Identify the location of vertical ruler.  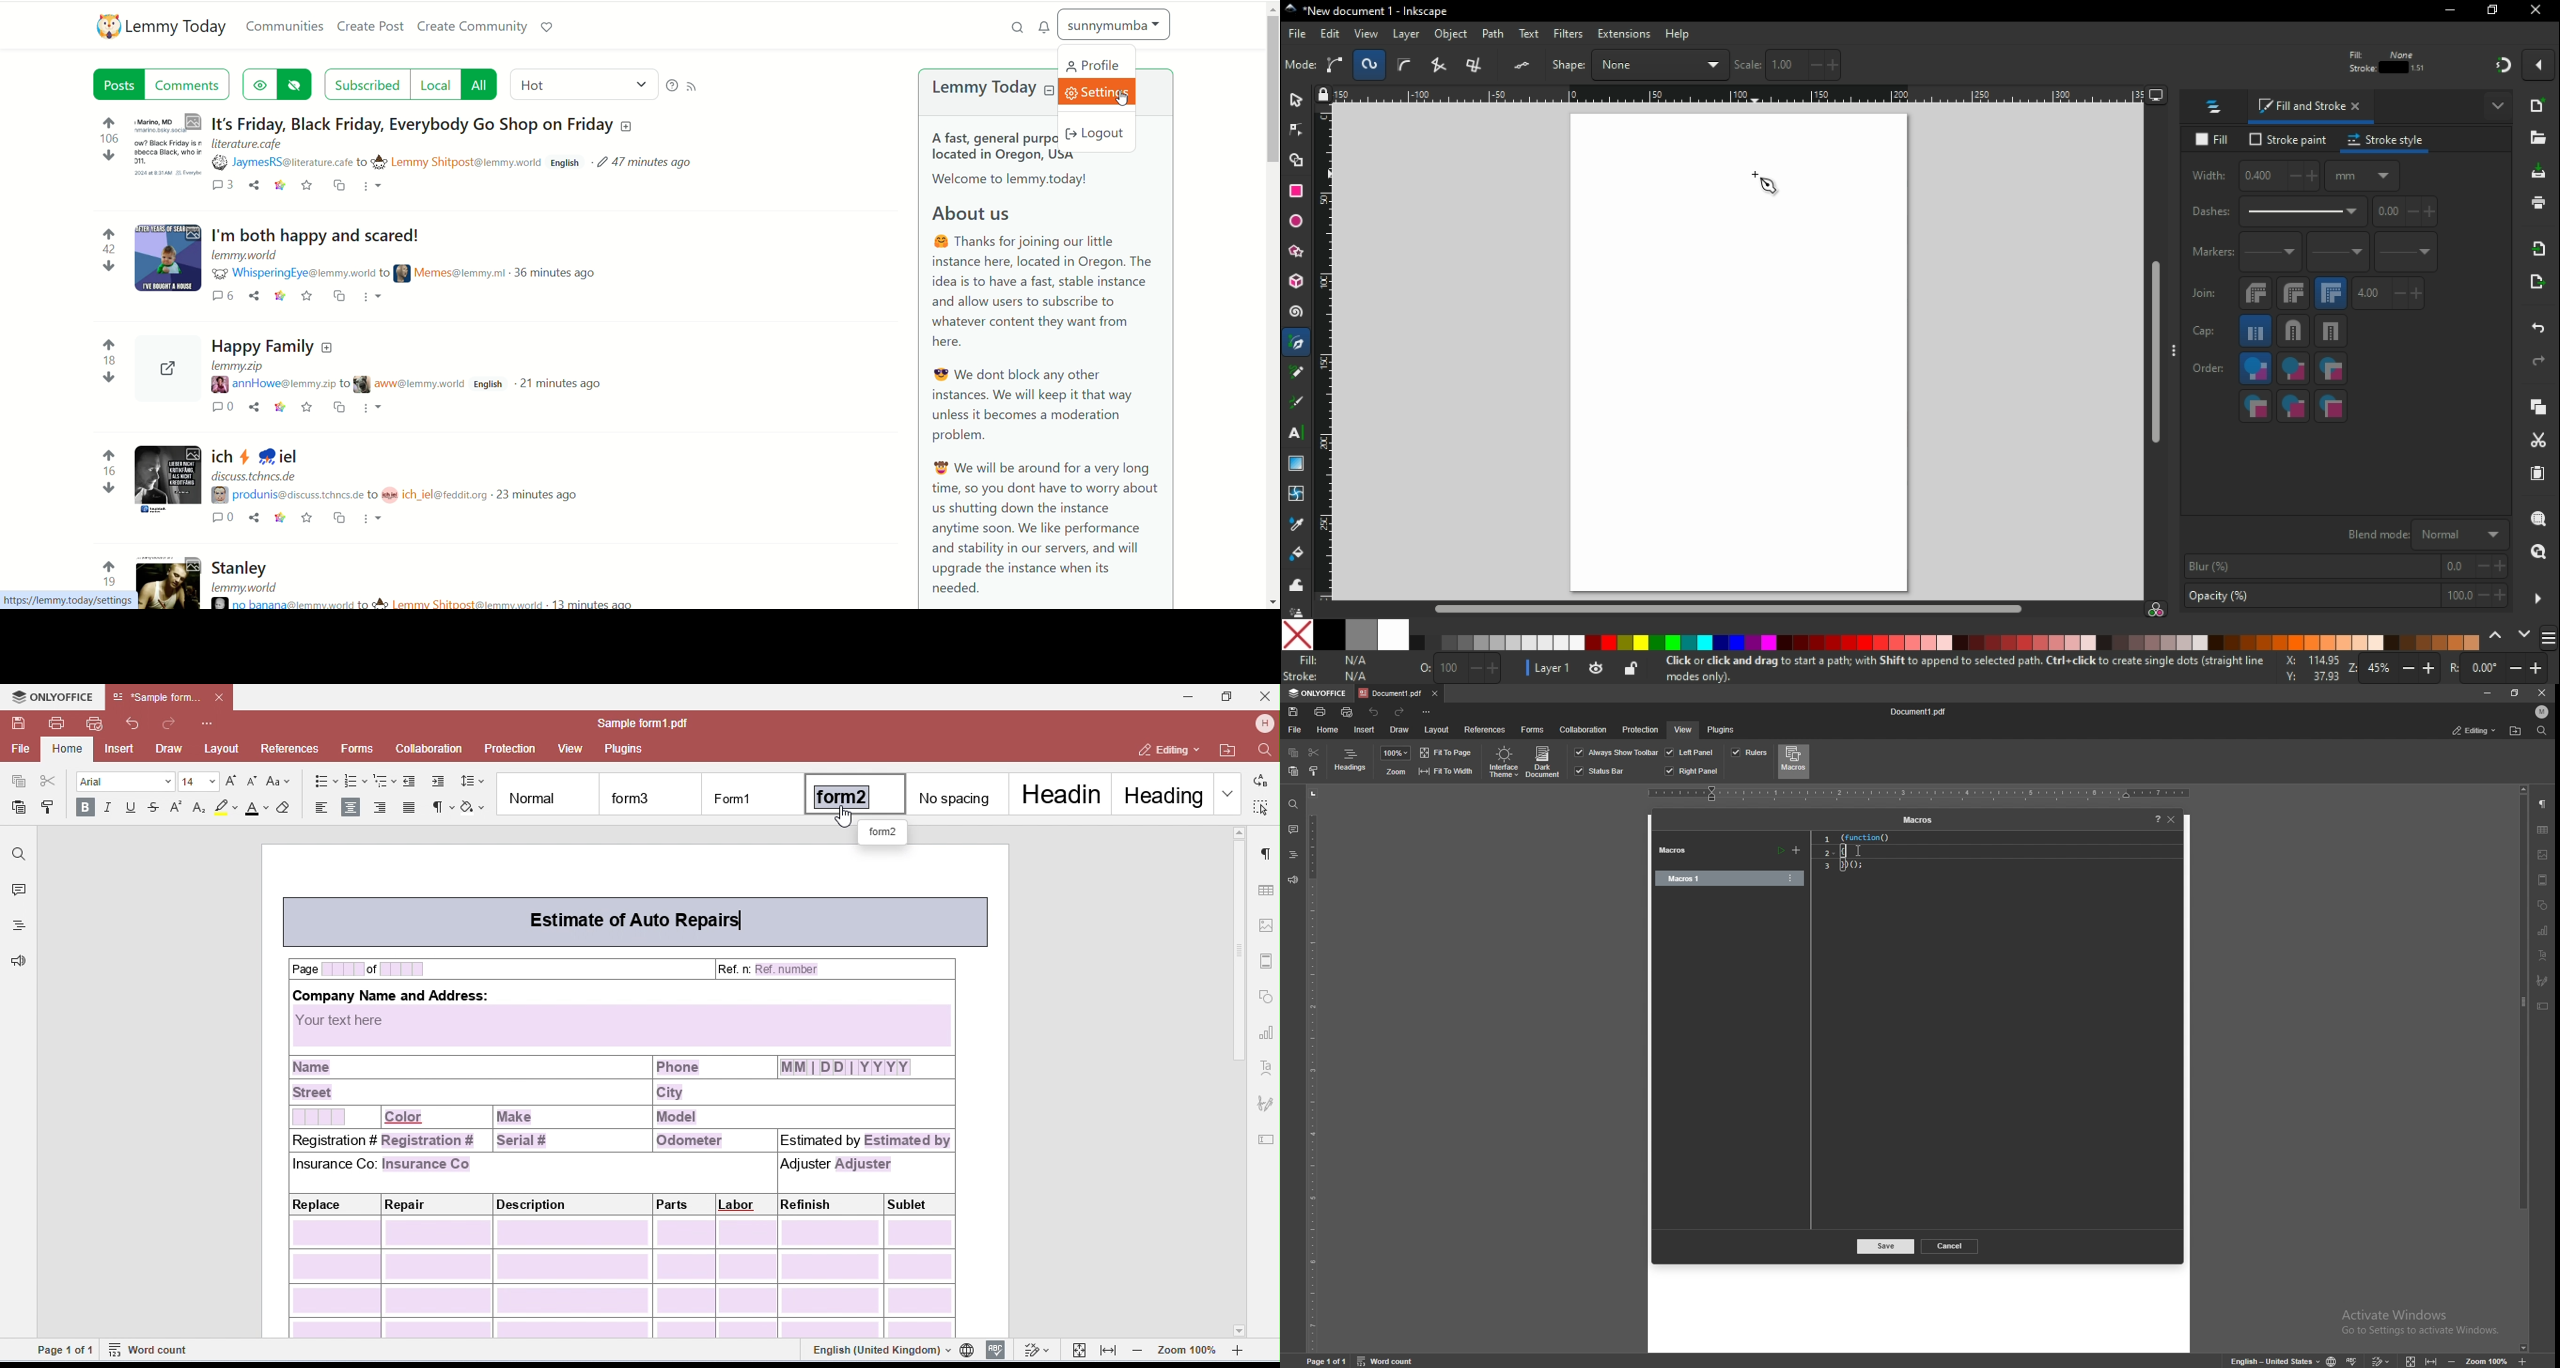
(1325, 356).